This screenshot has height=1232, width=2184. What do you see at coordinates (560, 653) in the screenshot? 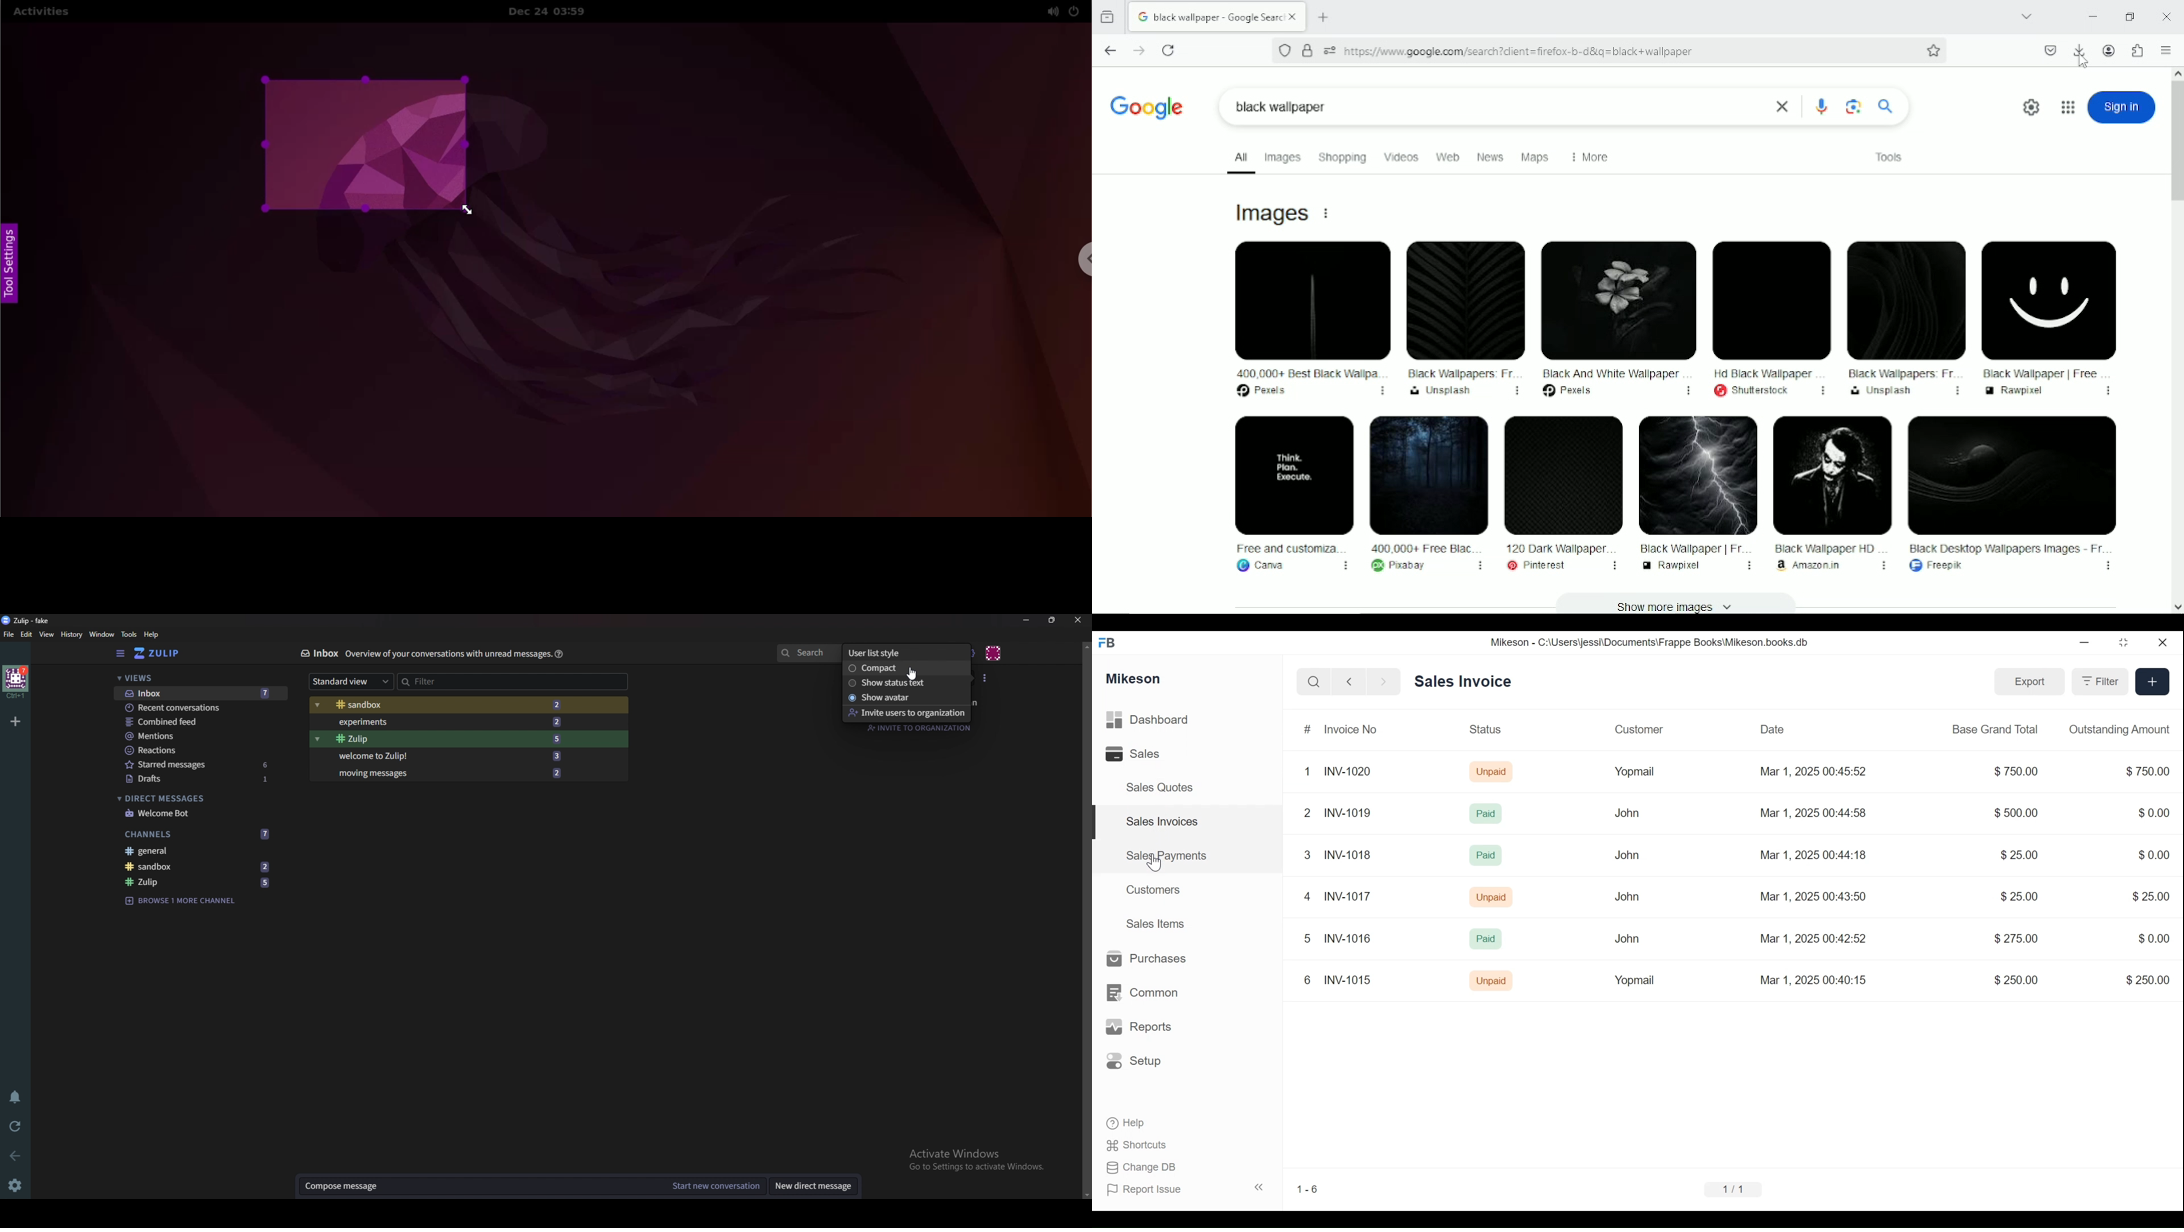
I see `help` at bounding box center [560, 653].